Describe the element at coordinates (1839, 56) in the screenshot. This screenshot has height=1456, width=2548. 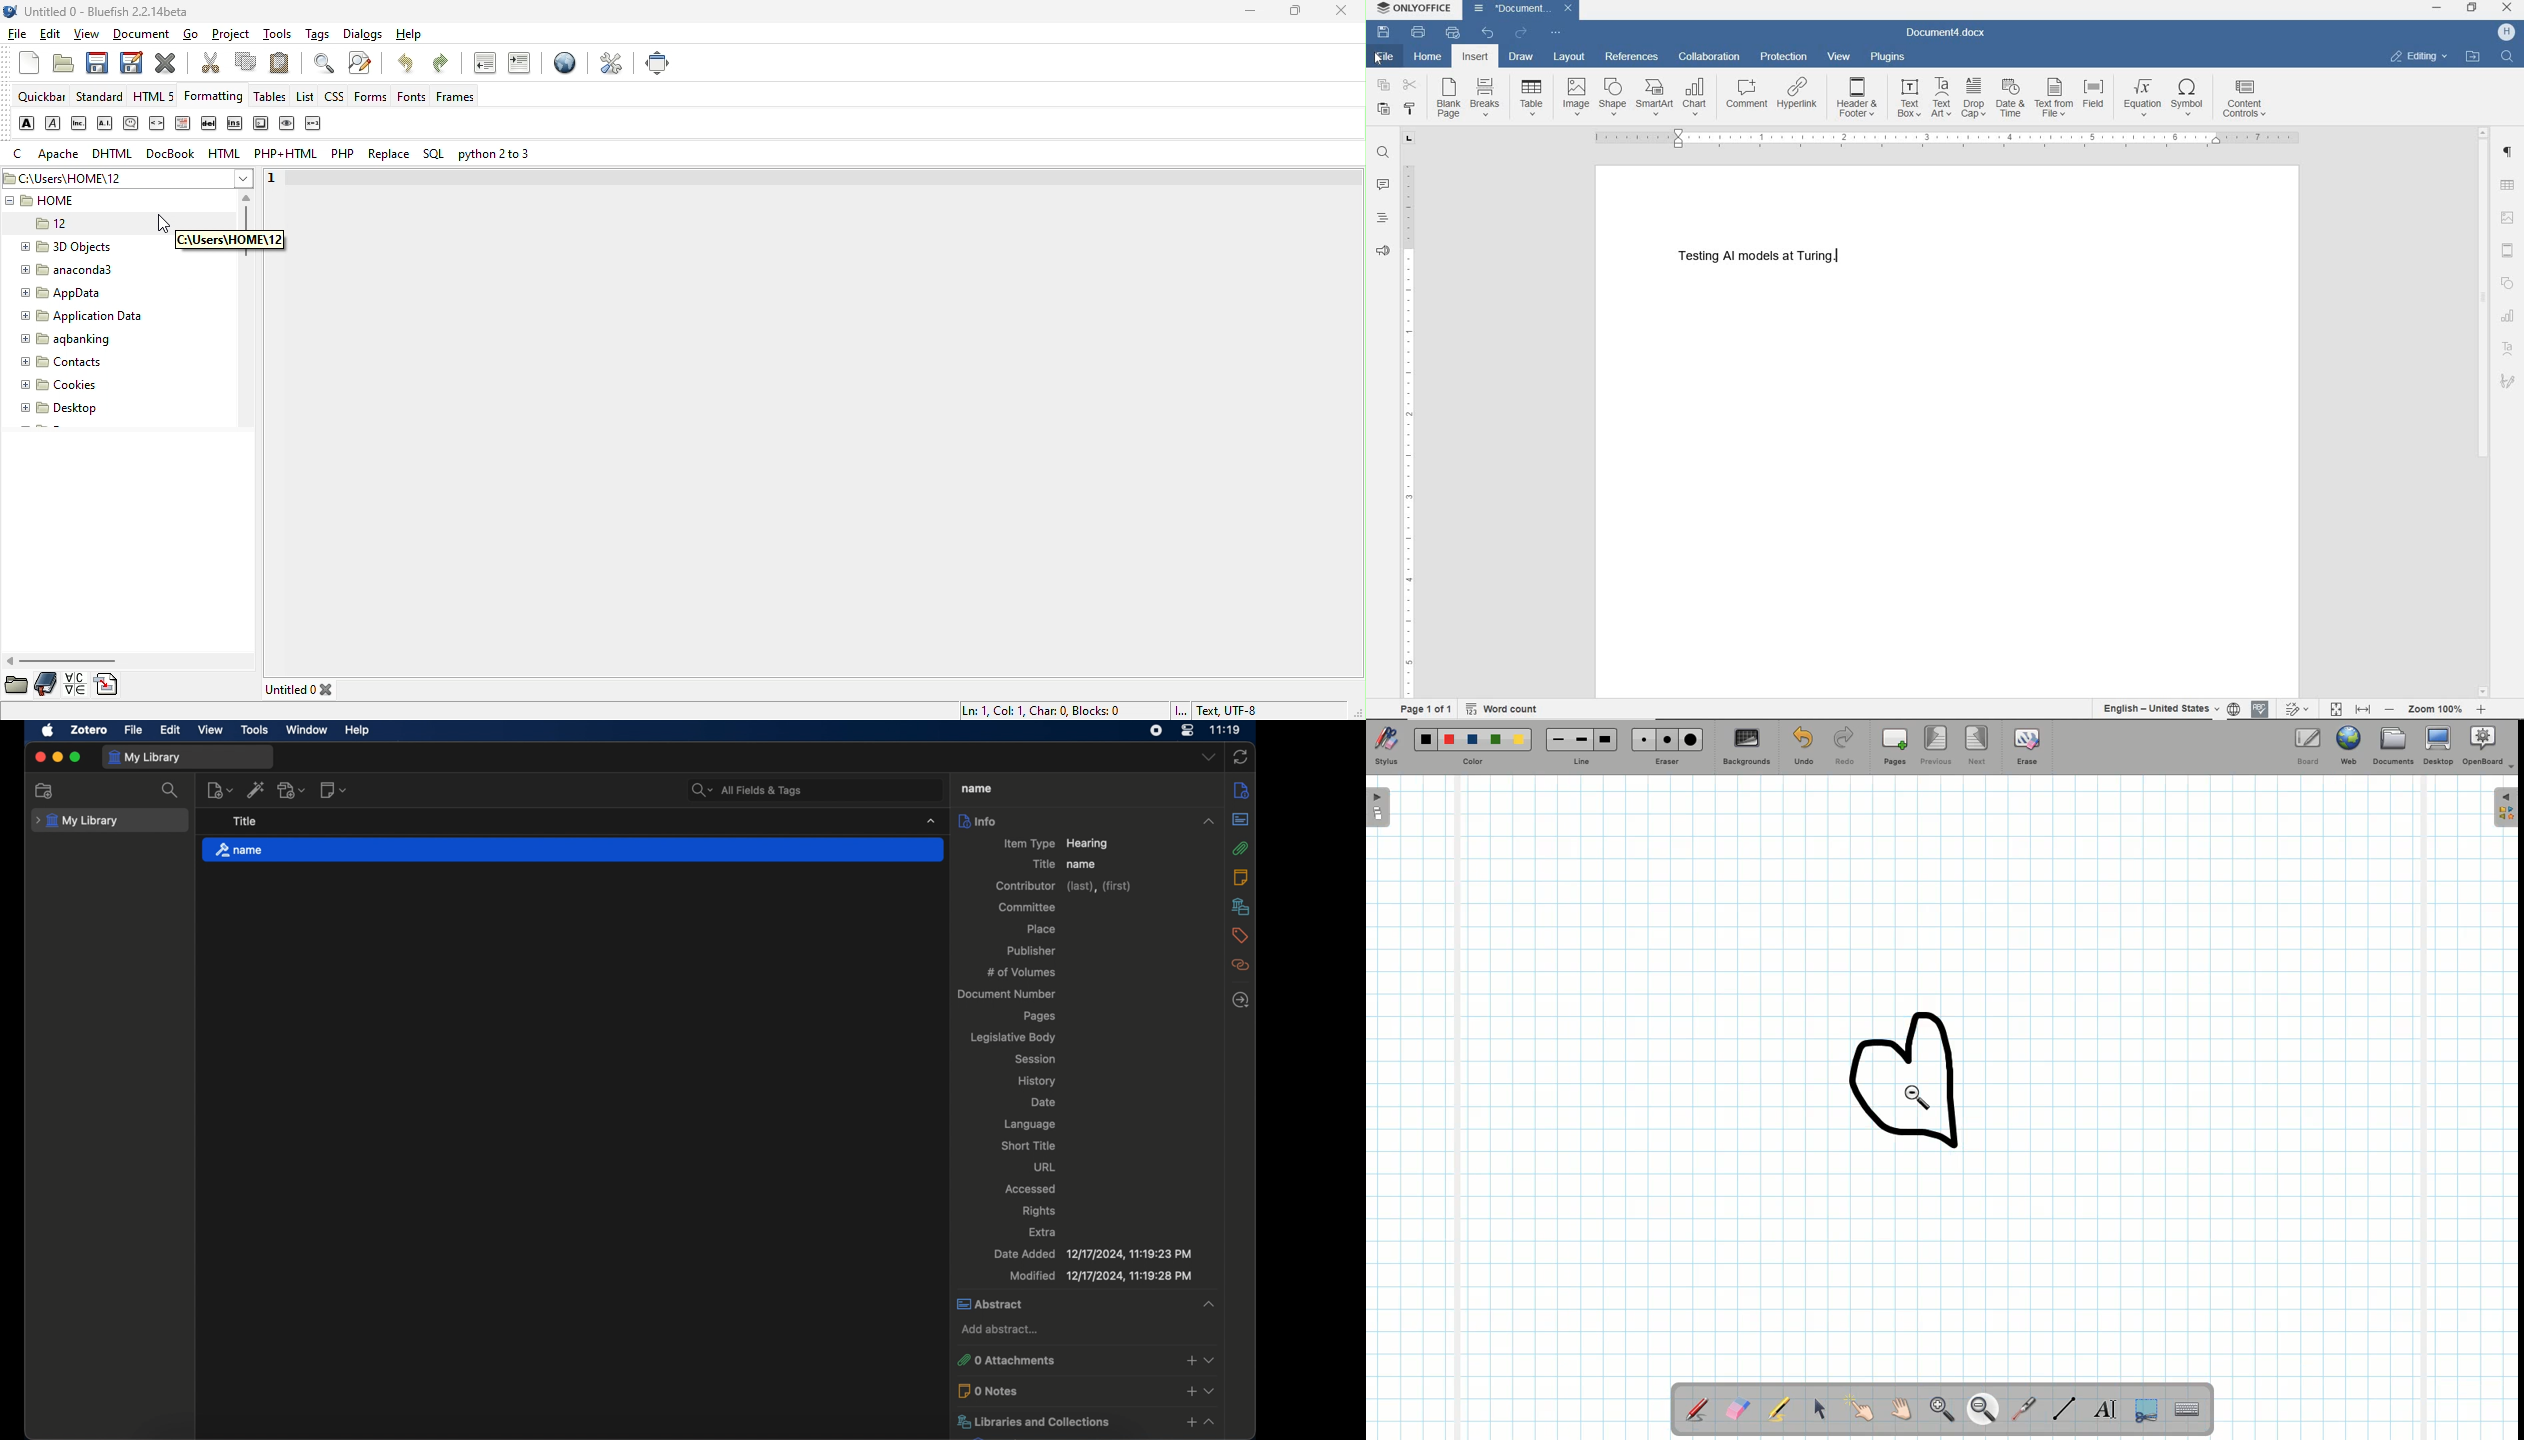
I see `view` at that location.